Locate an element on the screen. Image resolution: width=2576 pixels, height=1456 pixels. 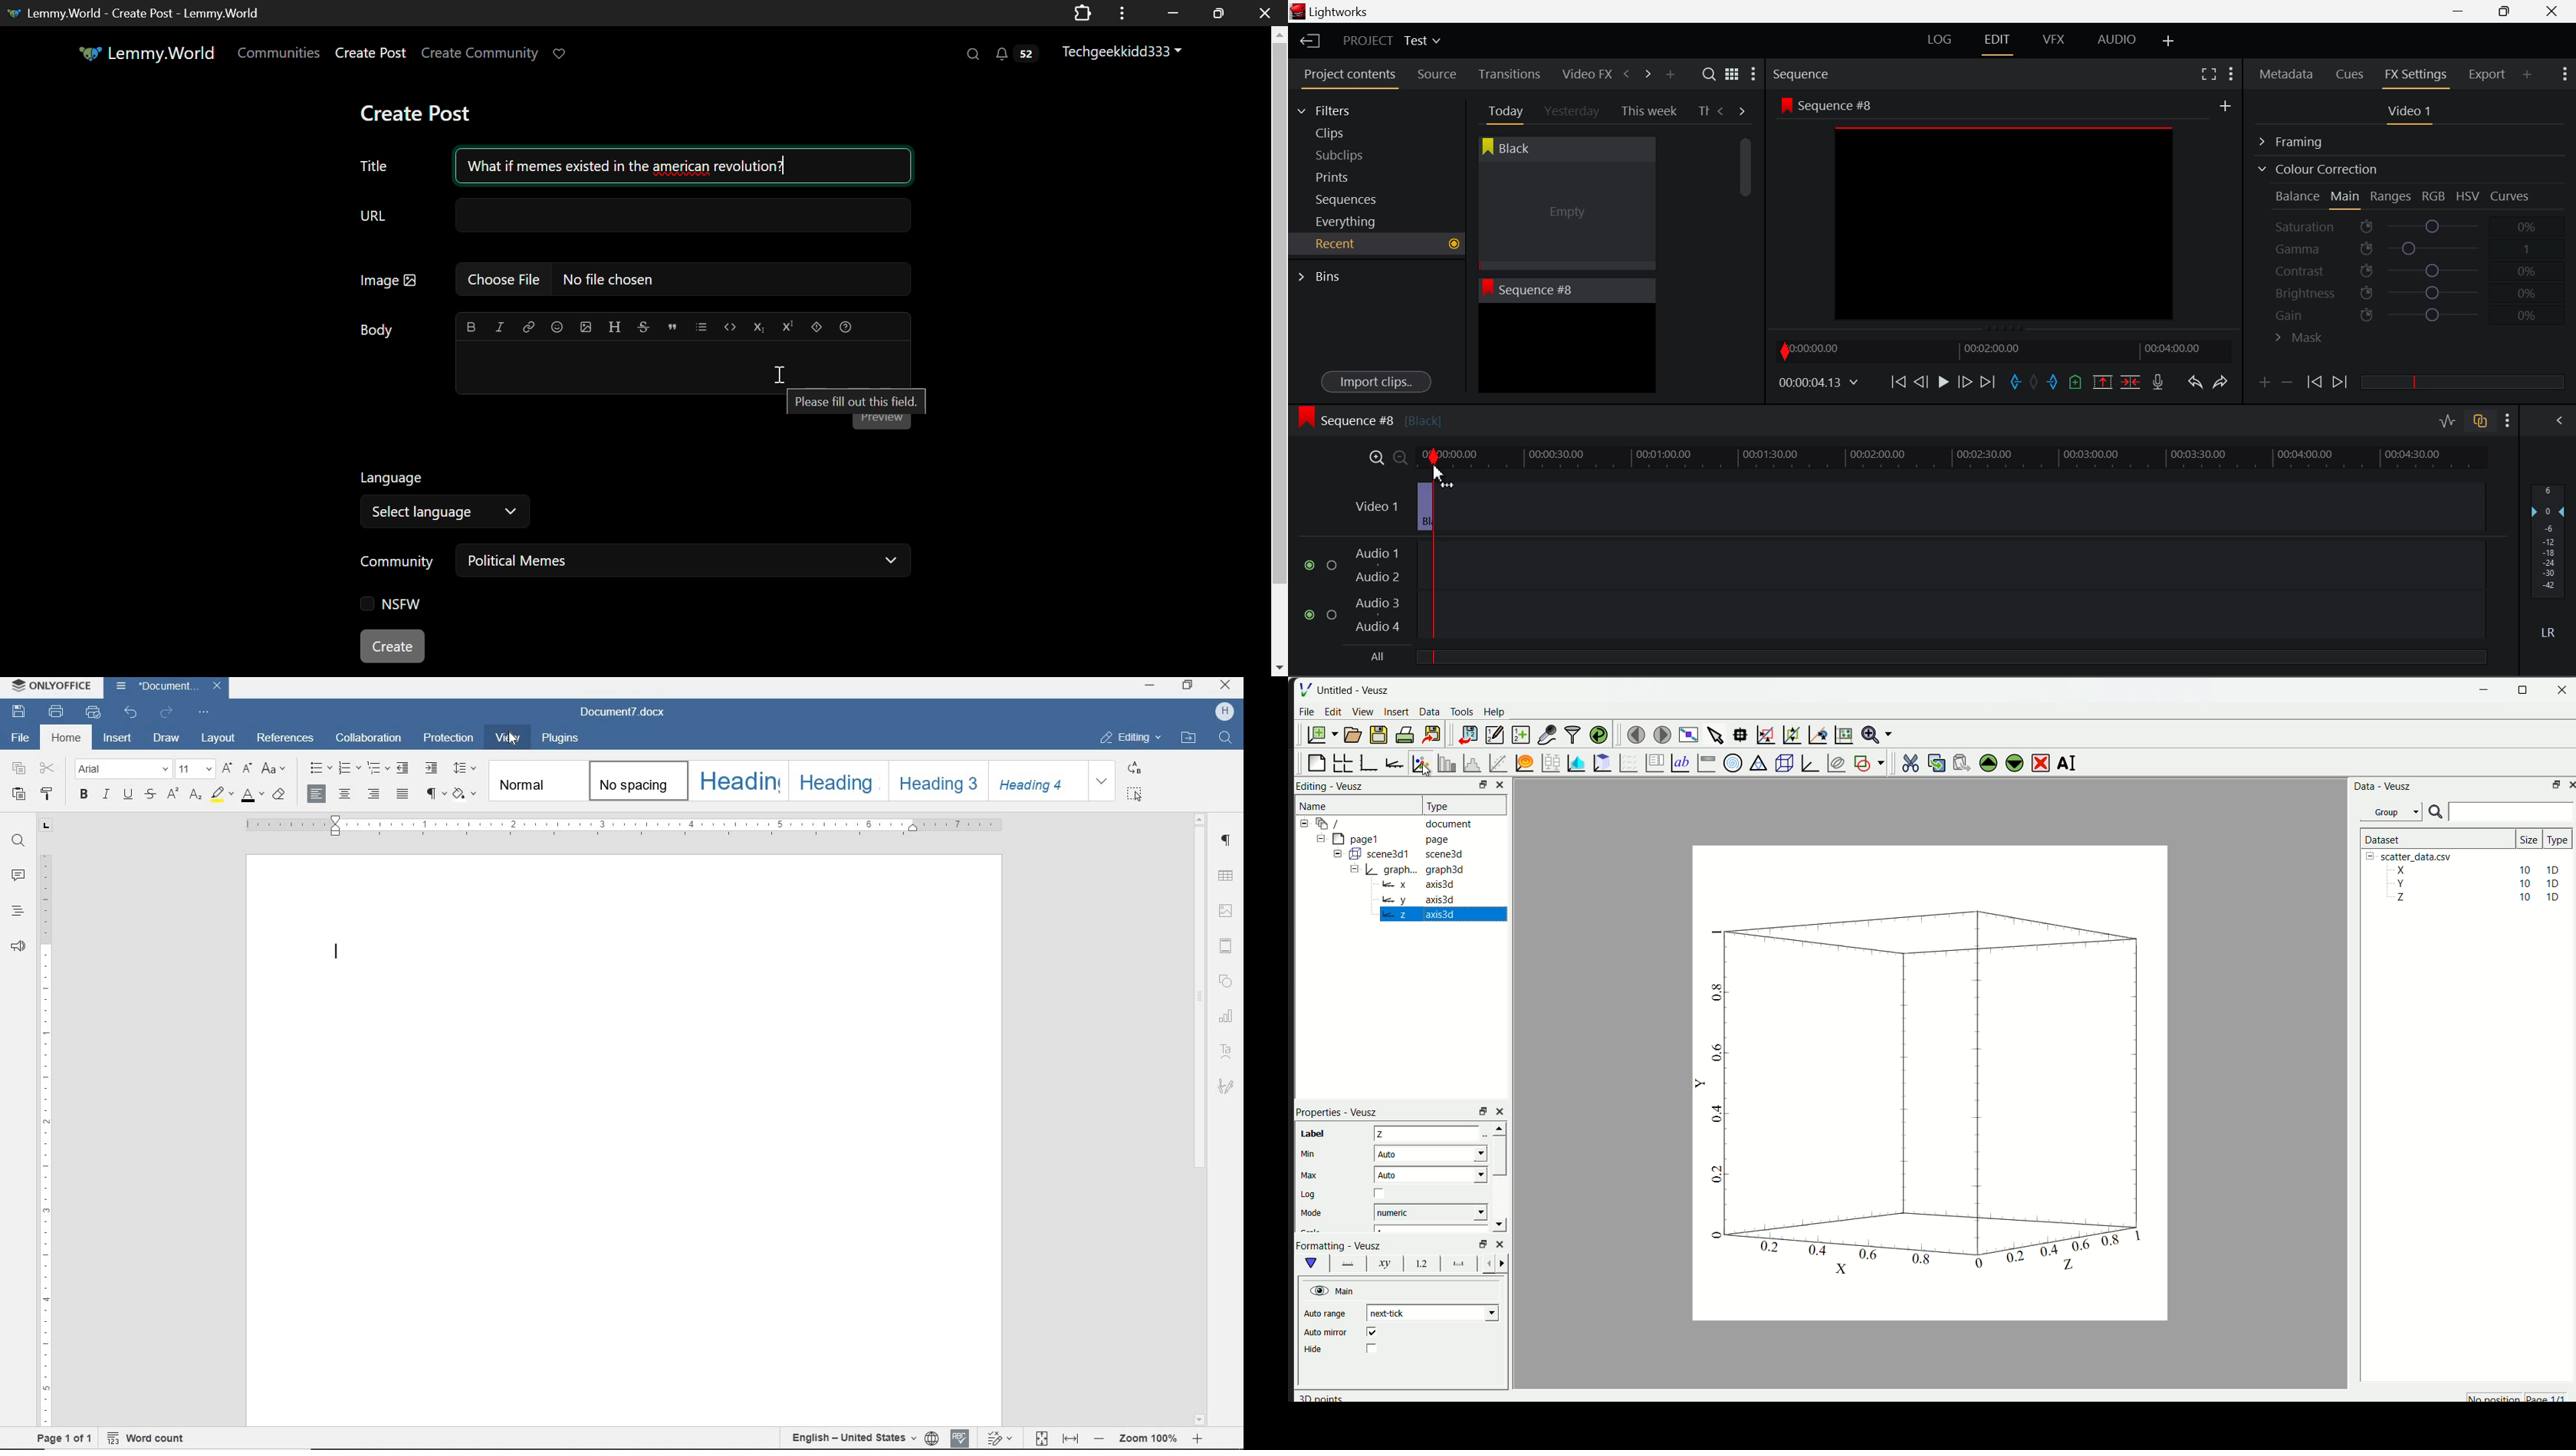
Next Tab is located at coordinates (1743, 110).